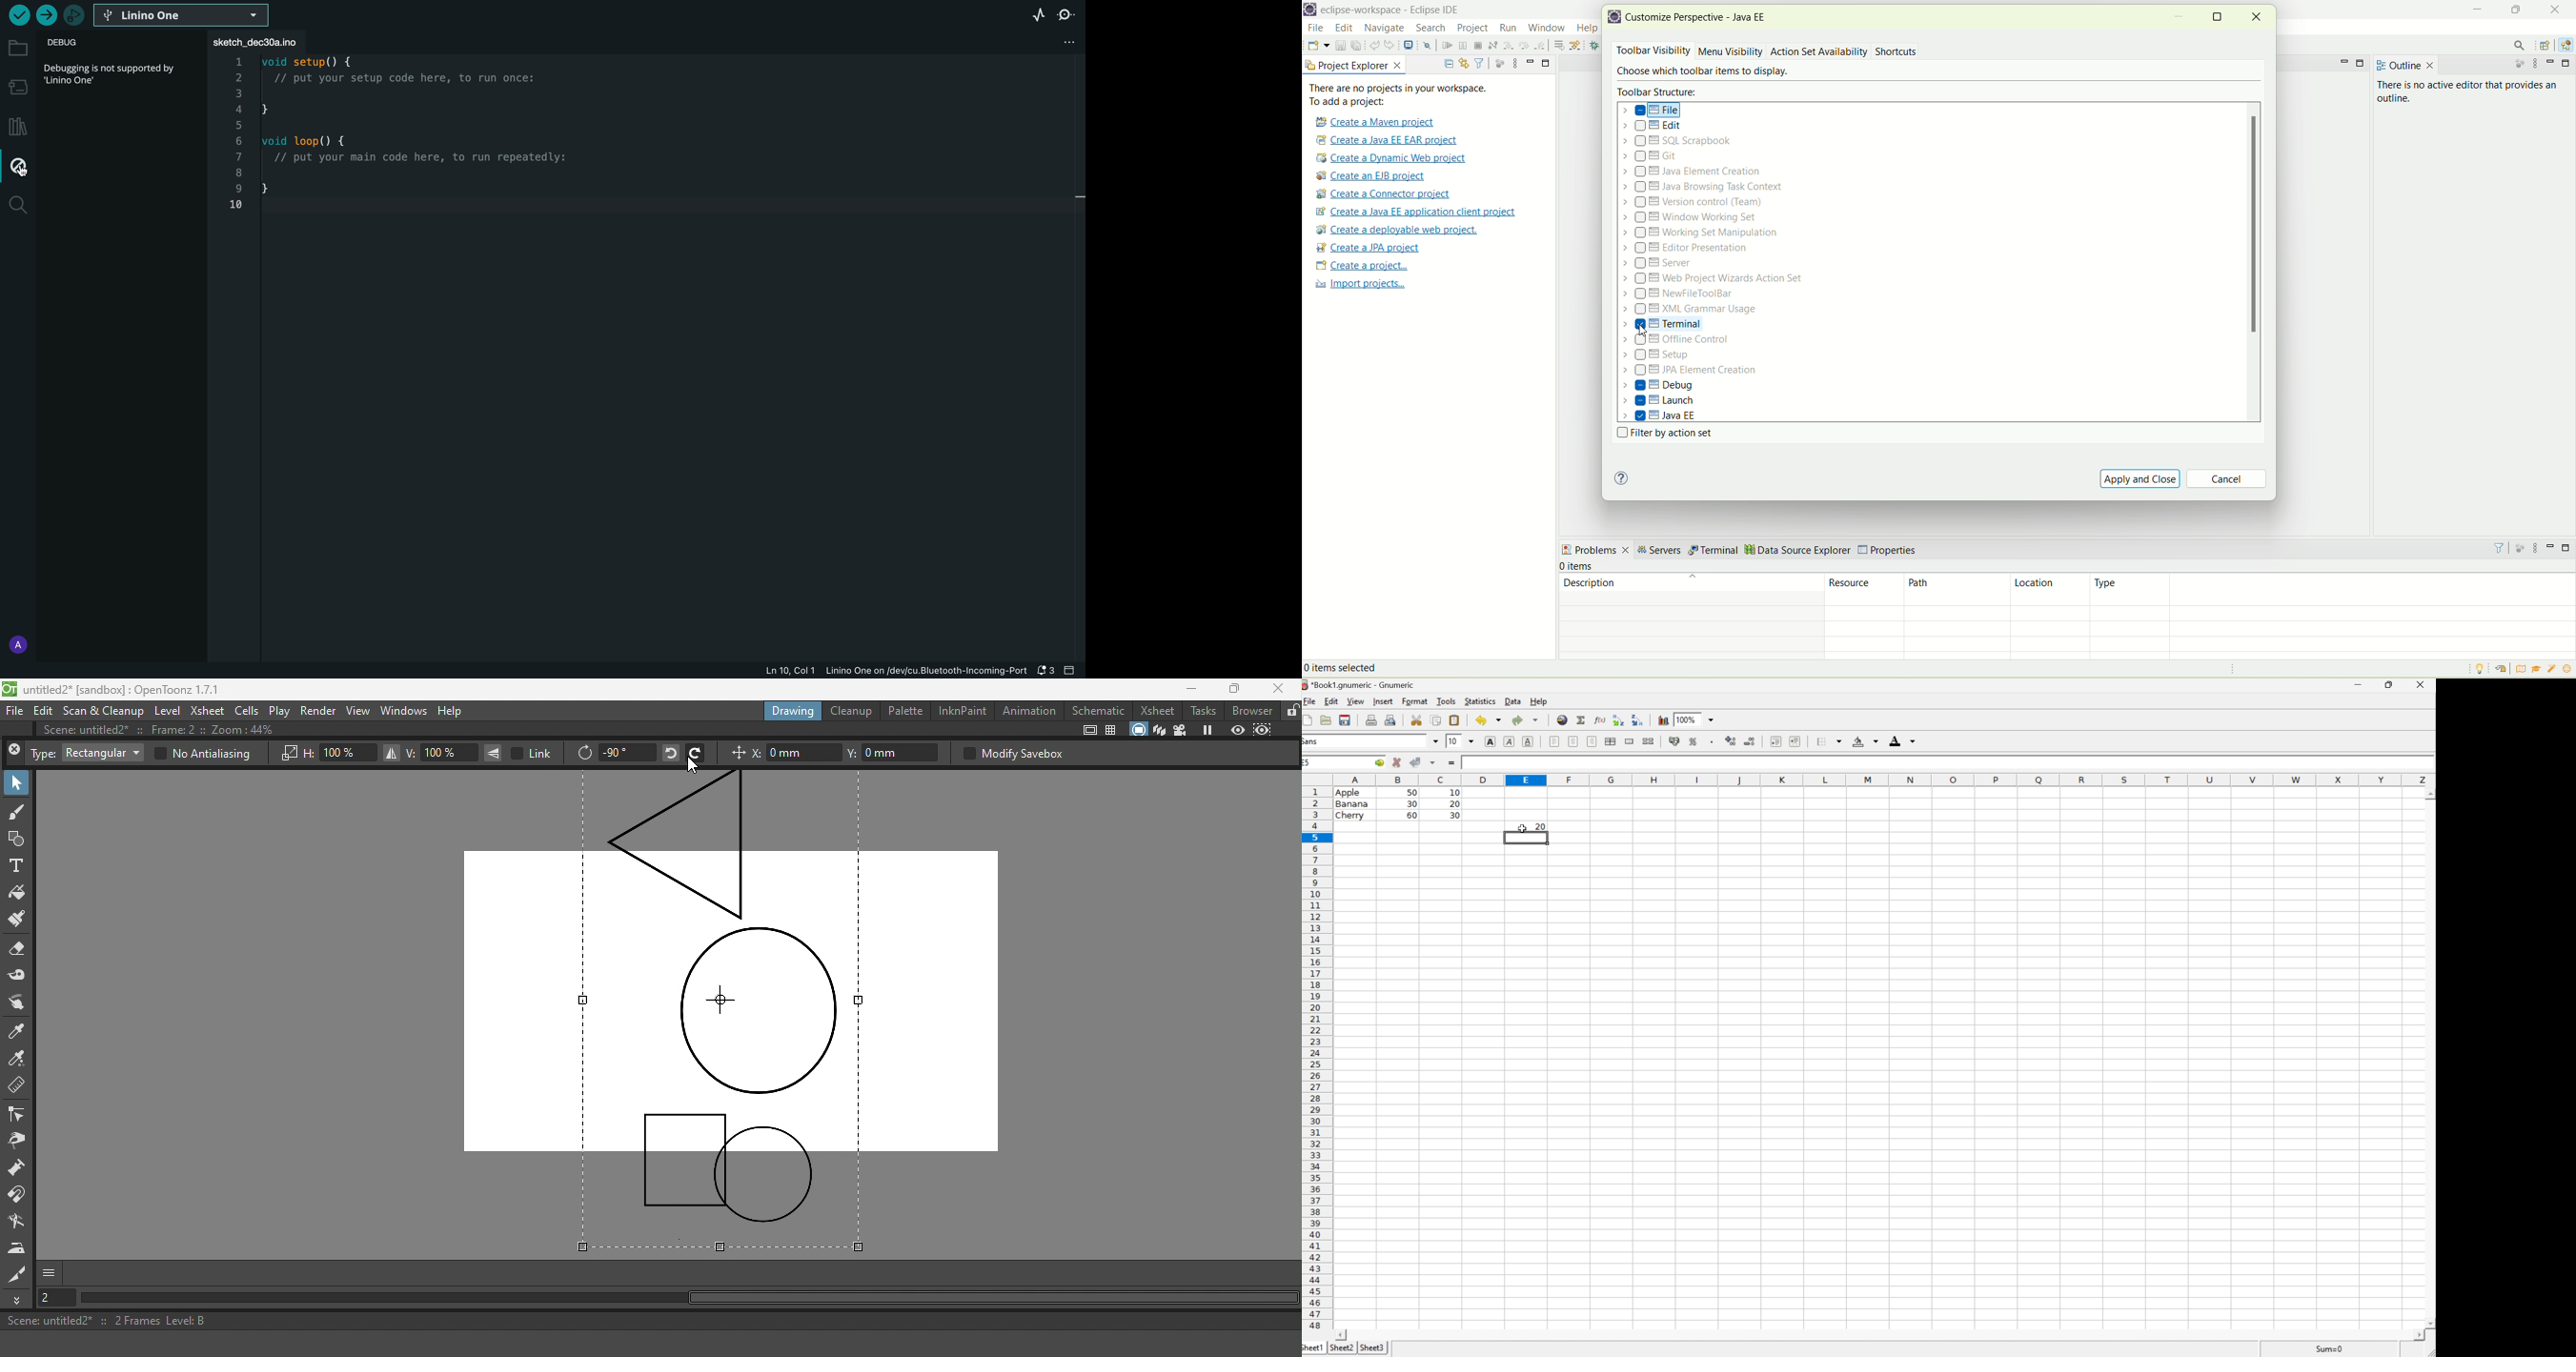 This screenshot has height=1372, width=2576. Describe the element at coordinates (2553, 9) in the screenshot. I see `close` at that location.